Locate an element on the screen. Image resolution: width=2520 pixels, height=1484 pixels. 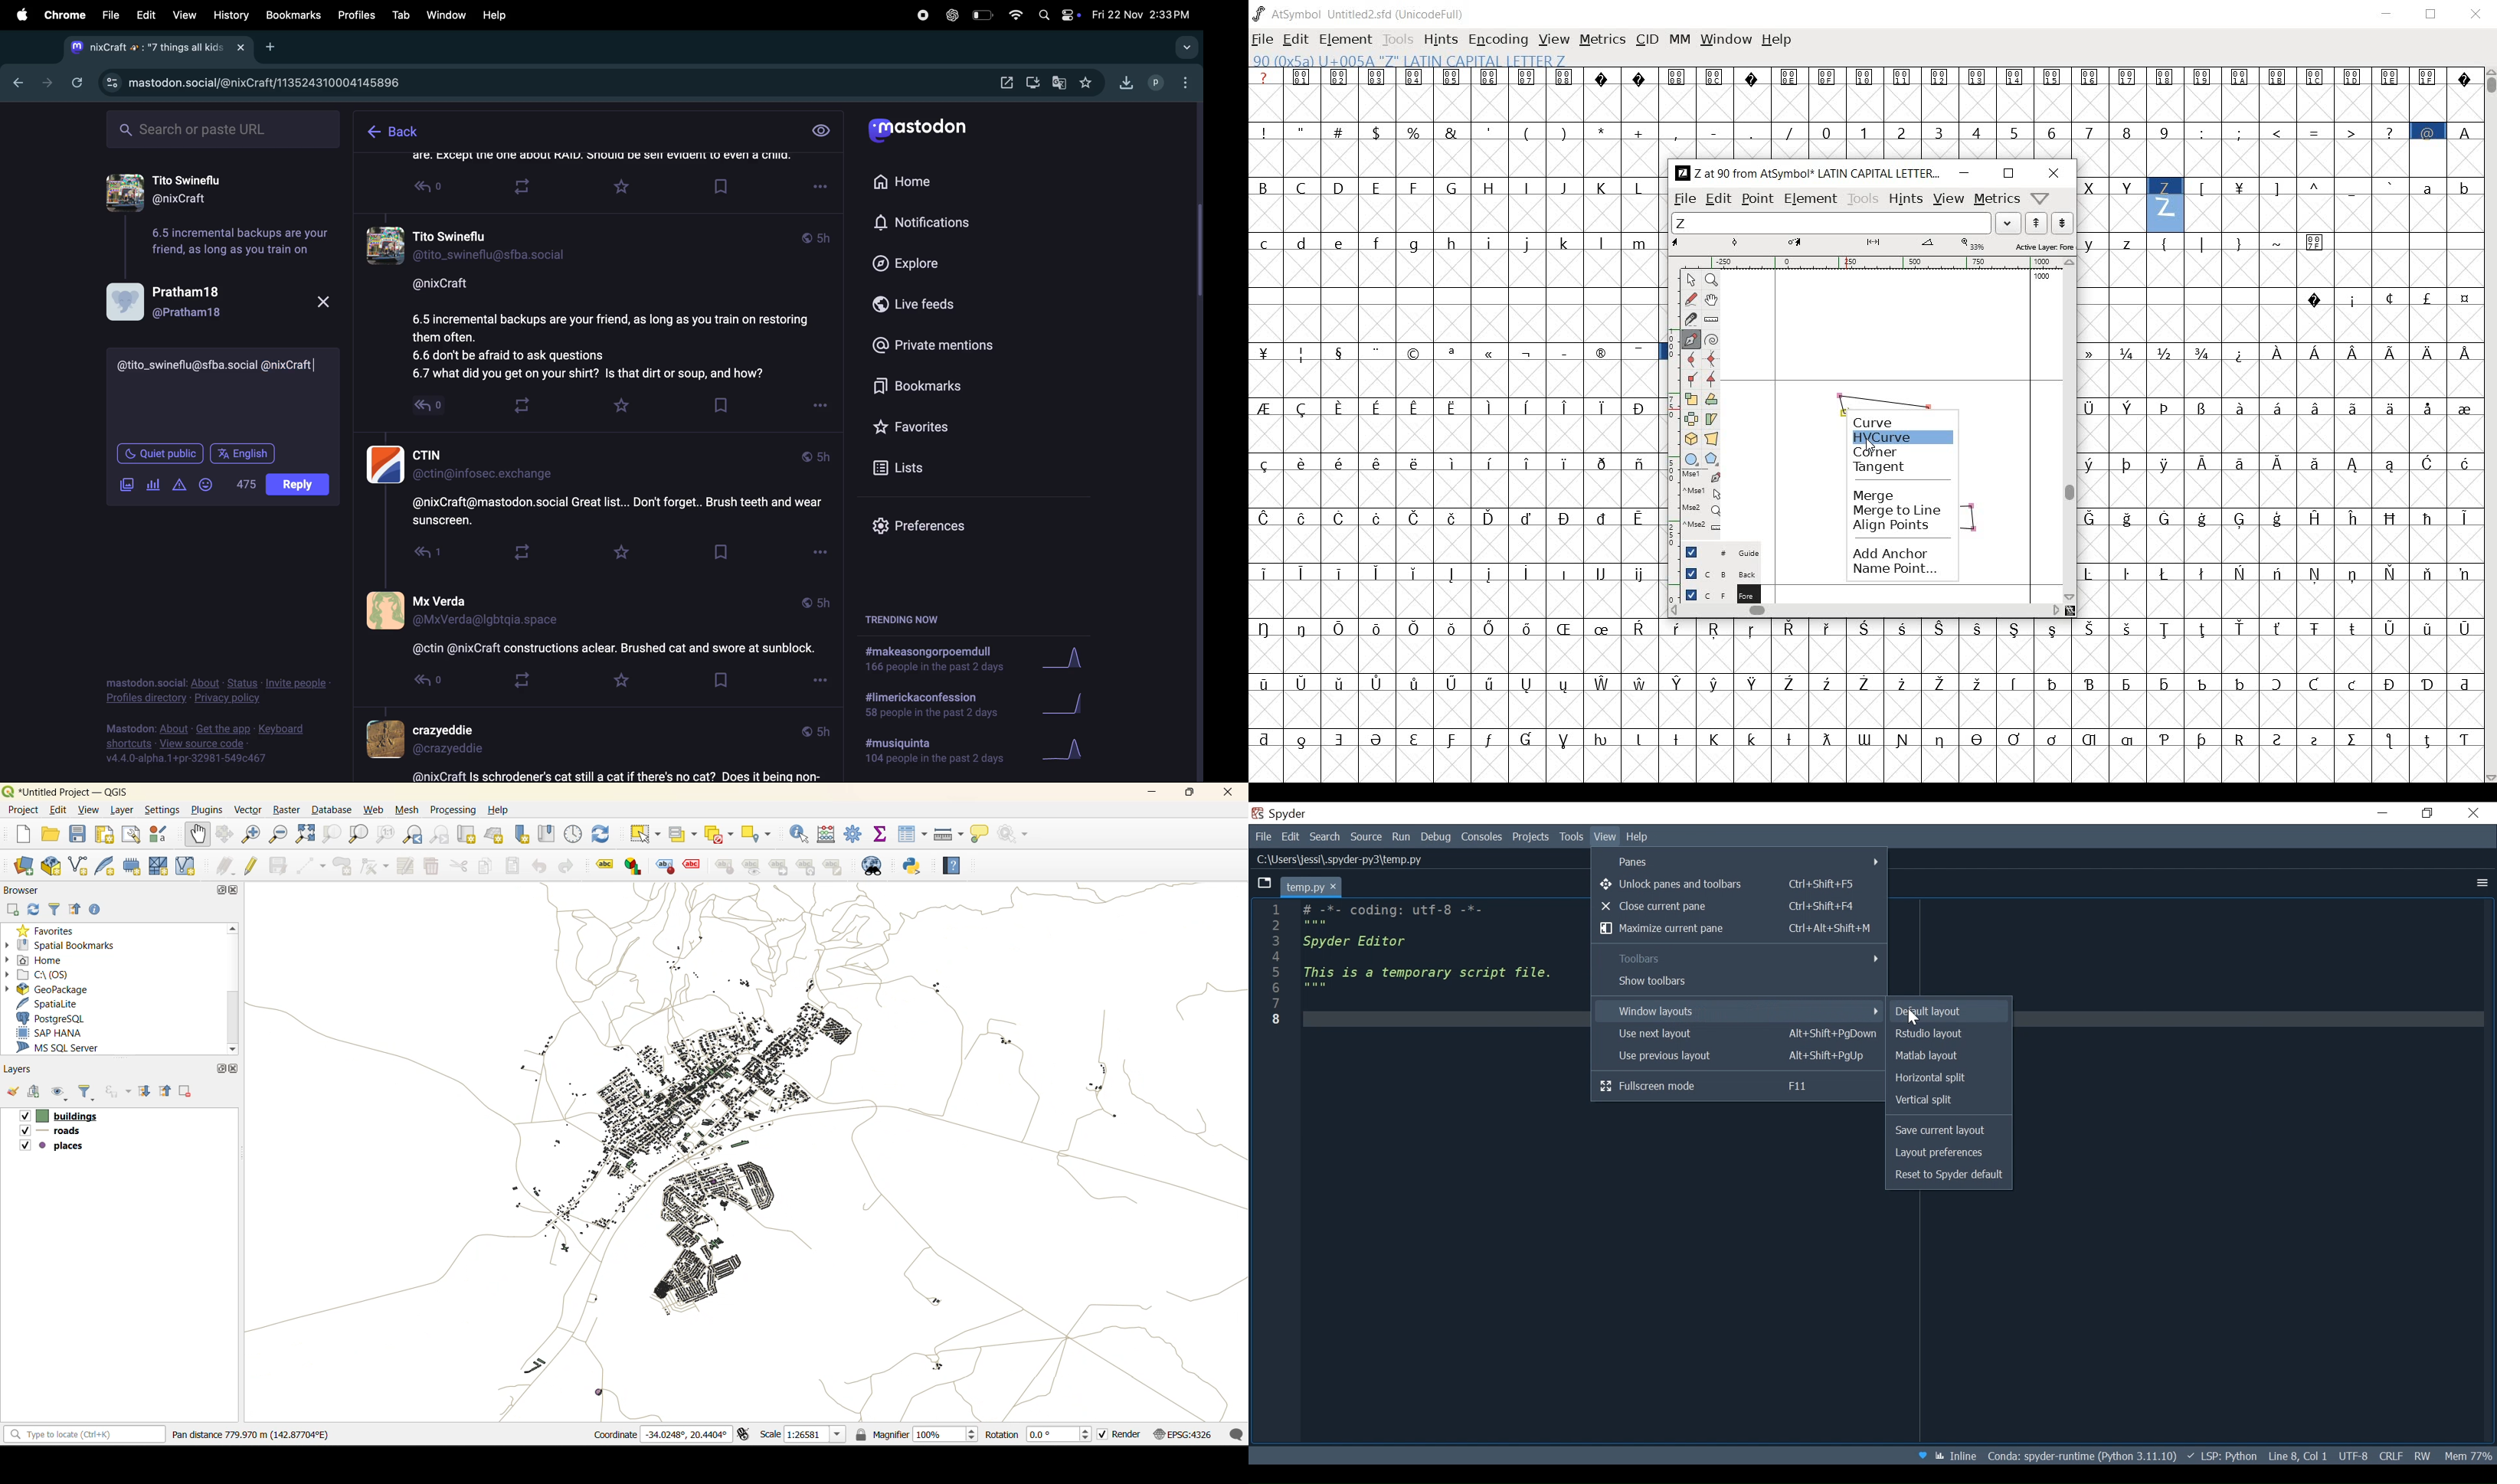
L.\USers\jessi\.spyaer-pys\temp.py is located at coordinates (1345, 859).